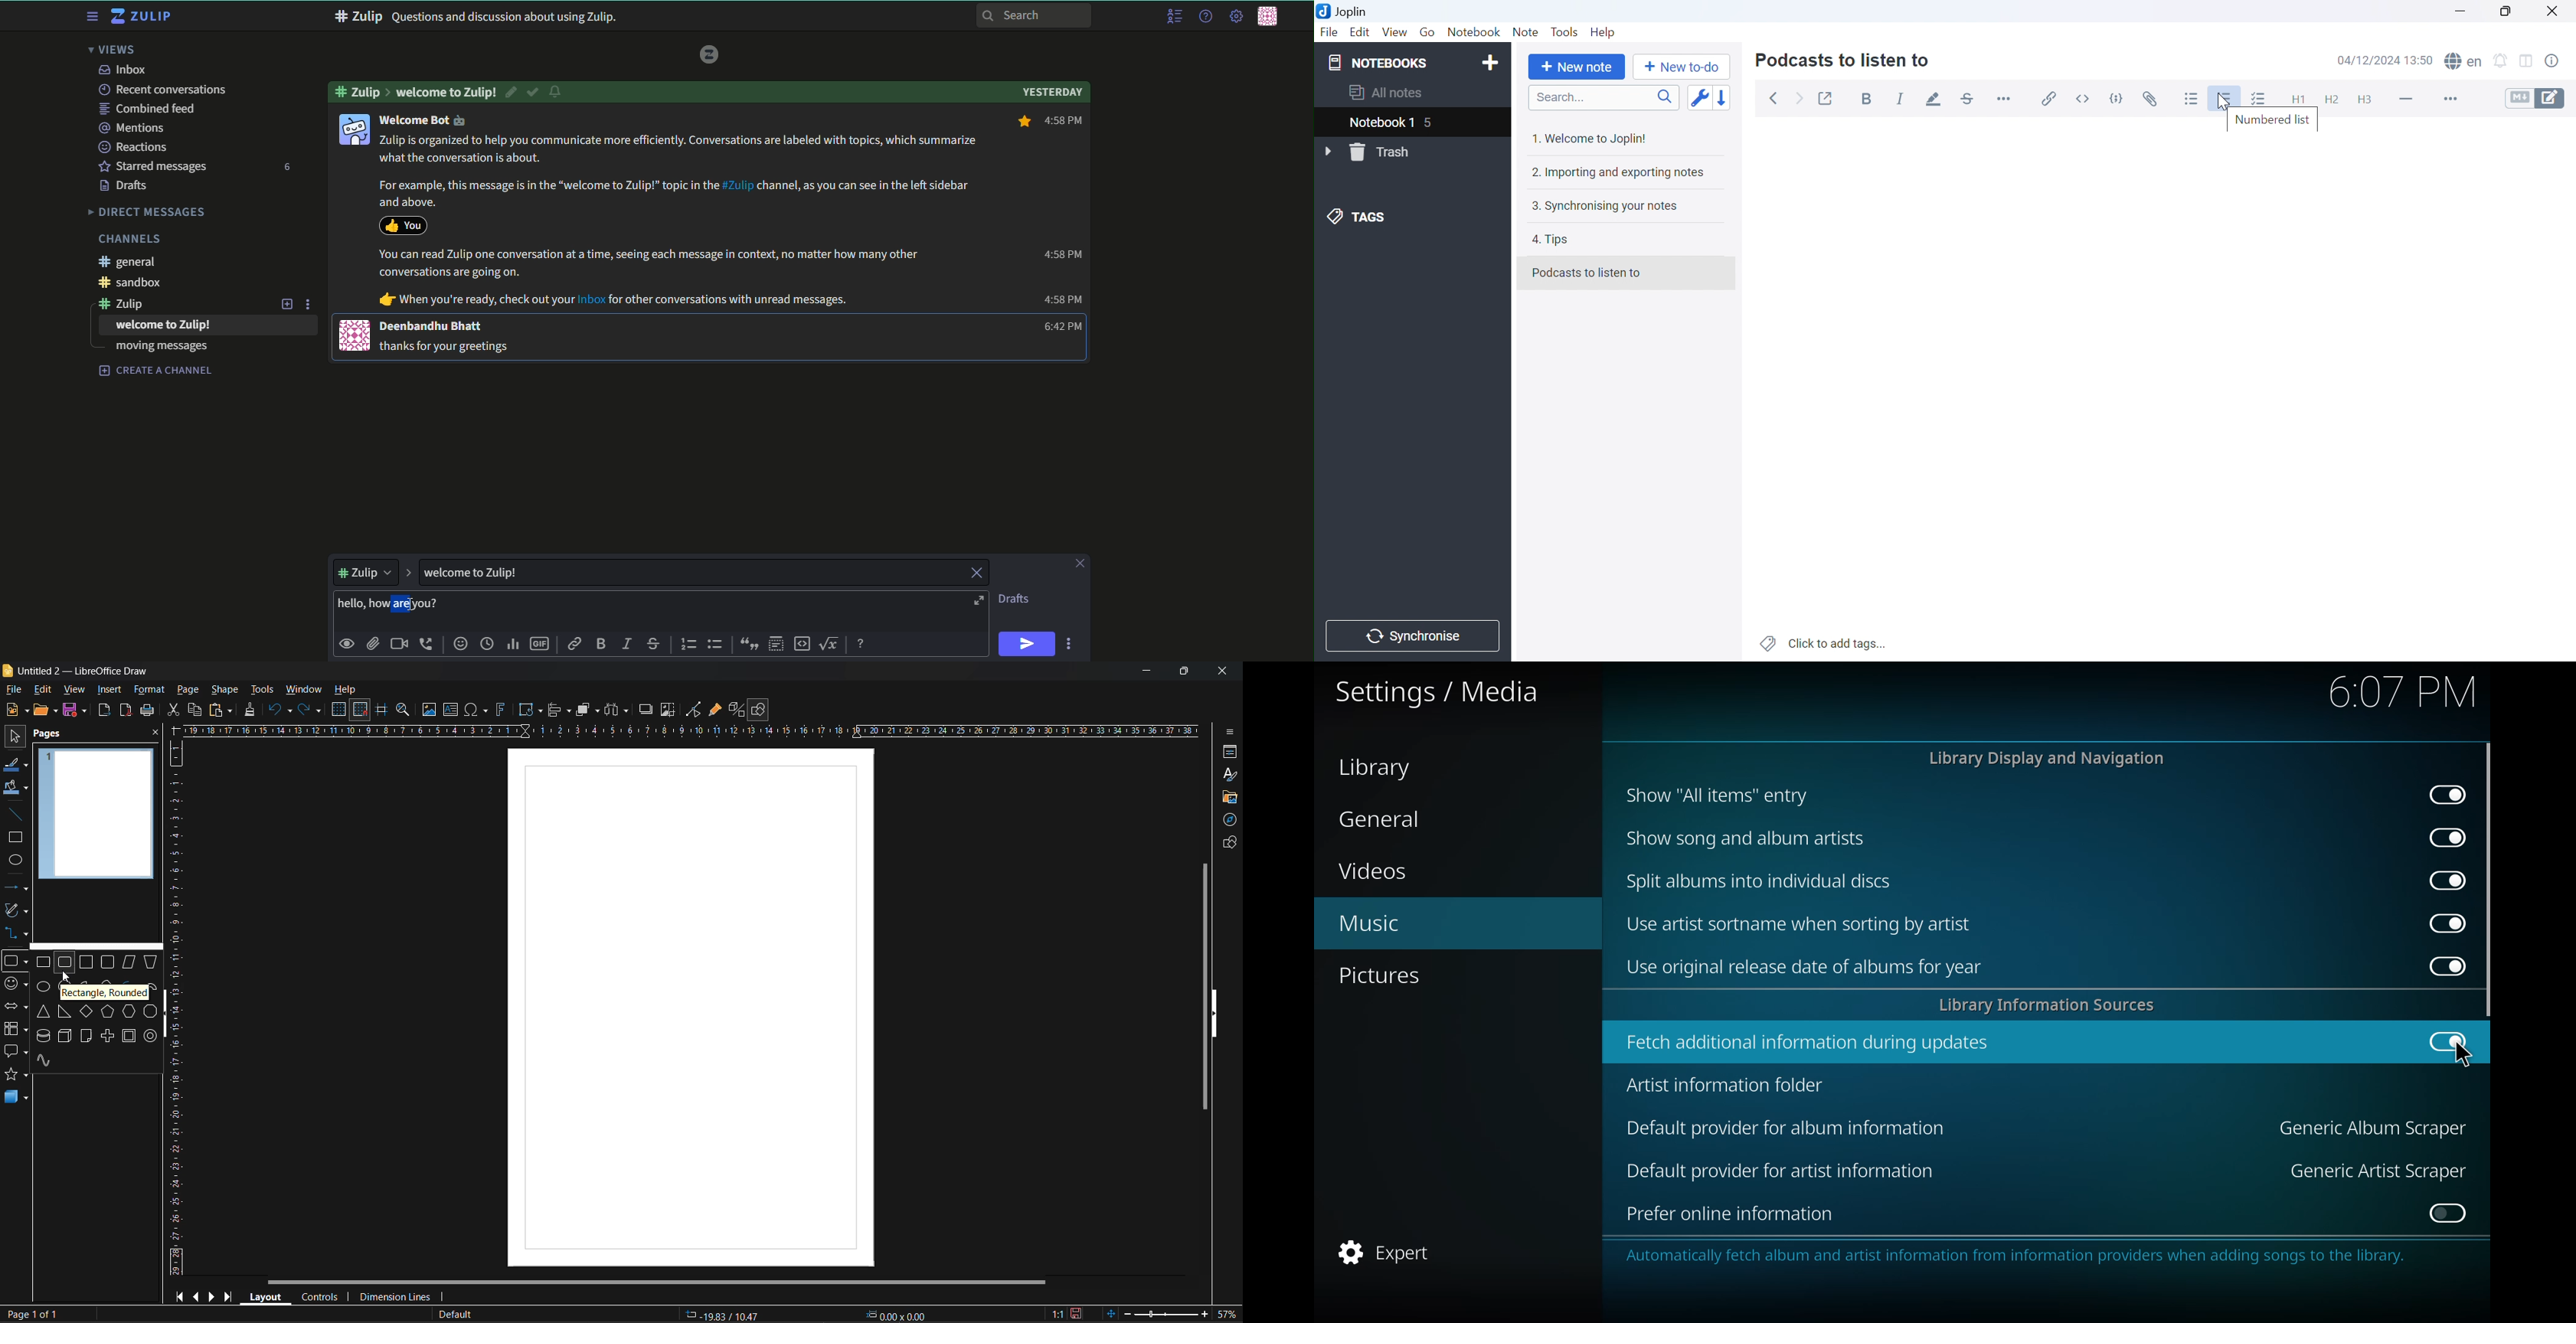 The height and width of the screenshot is (1344, 2576). What do you see at coordinates (1526, 32) in the screenshot?
I see `Note` at bounding box center [1526, 32].